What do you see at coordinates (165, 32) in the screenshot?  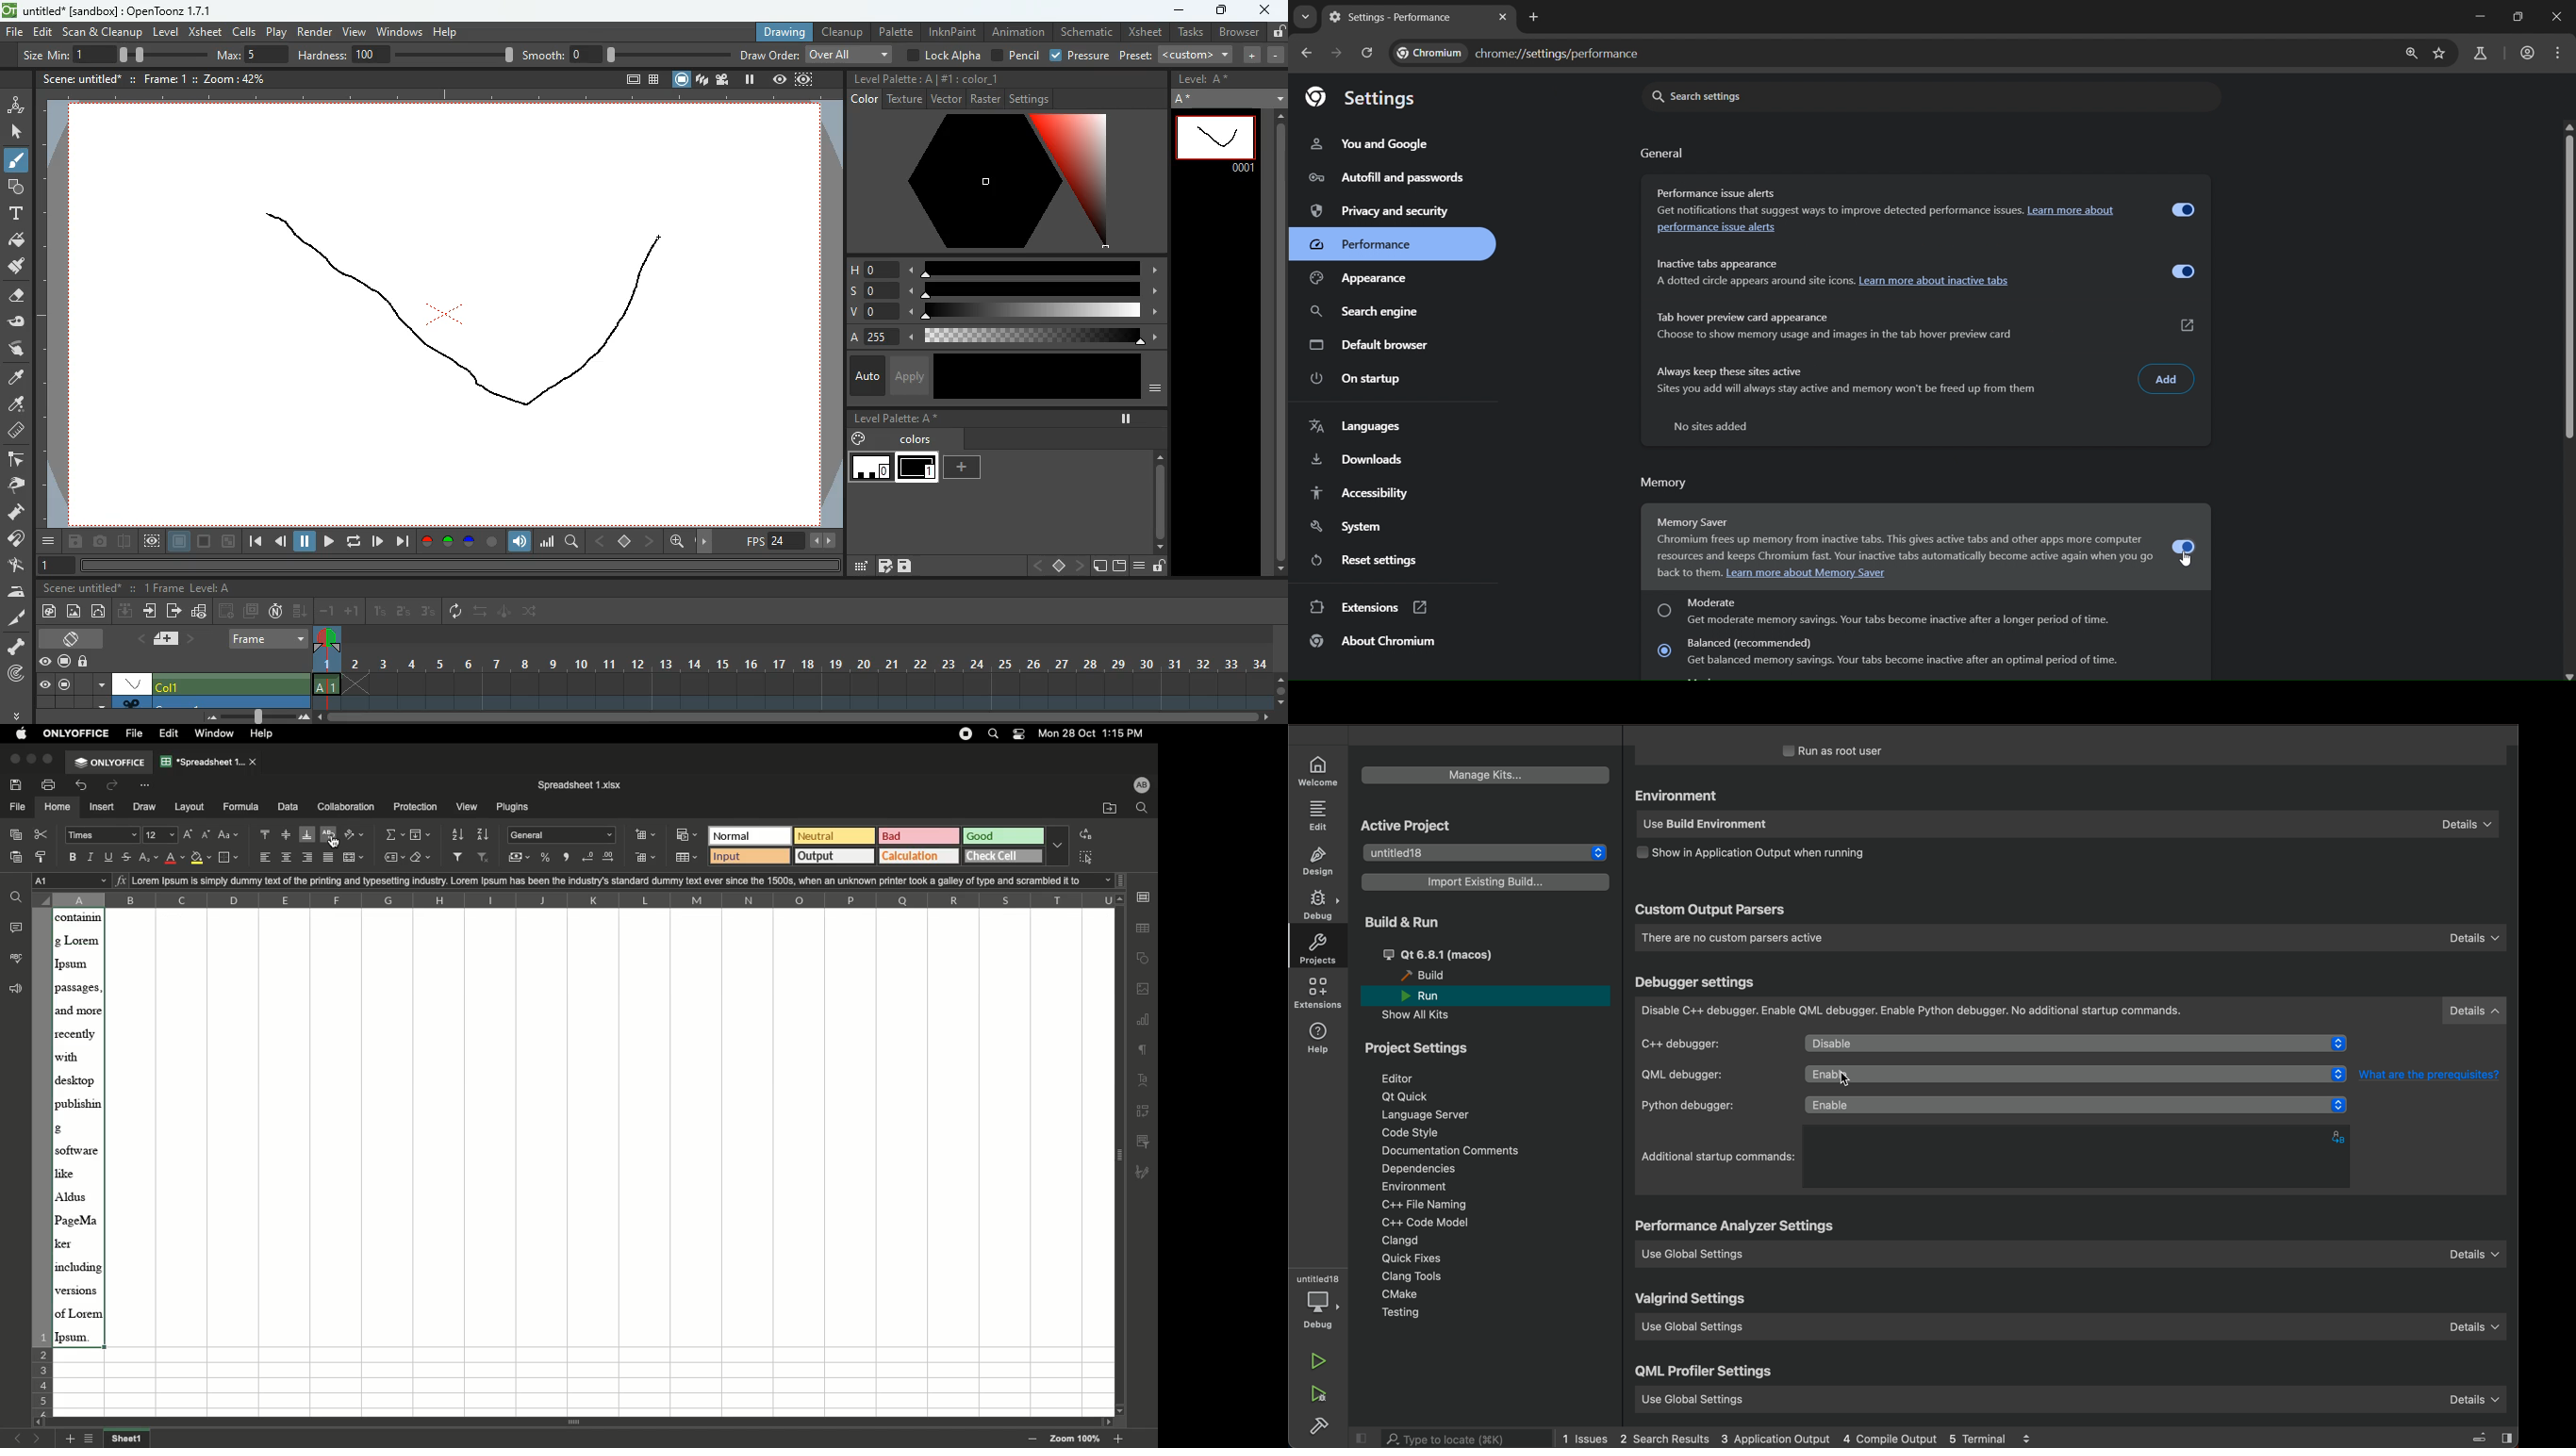 I see `level` at bounding box center [165, 32].